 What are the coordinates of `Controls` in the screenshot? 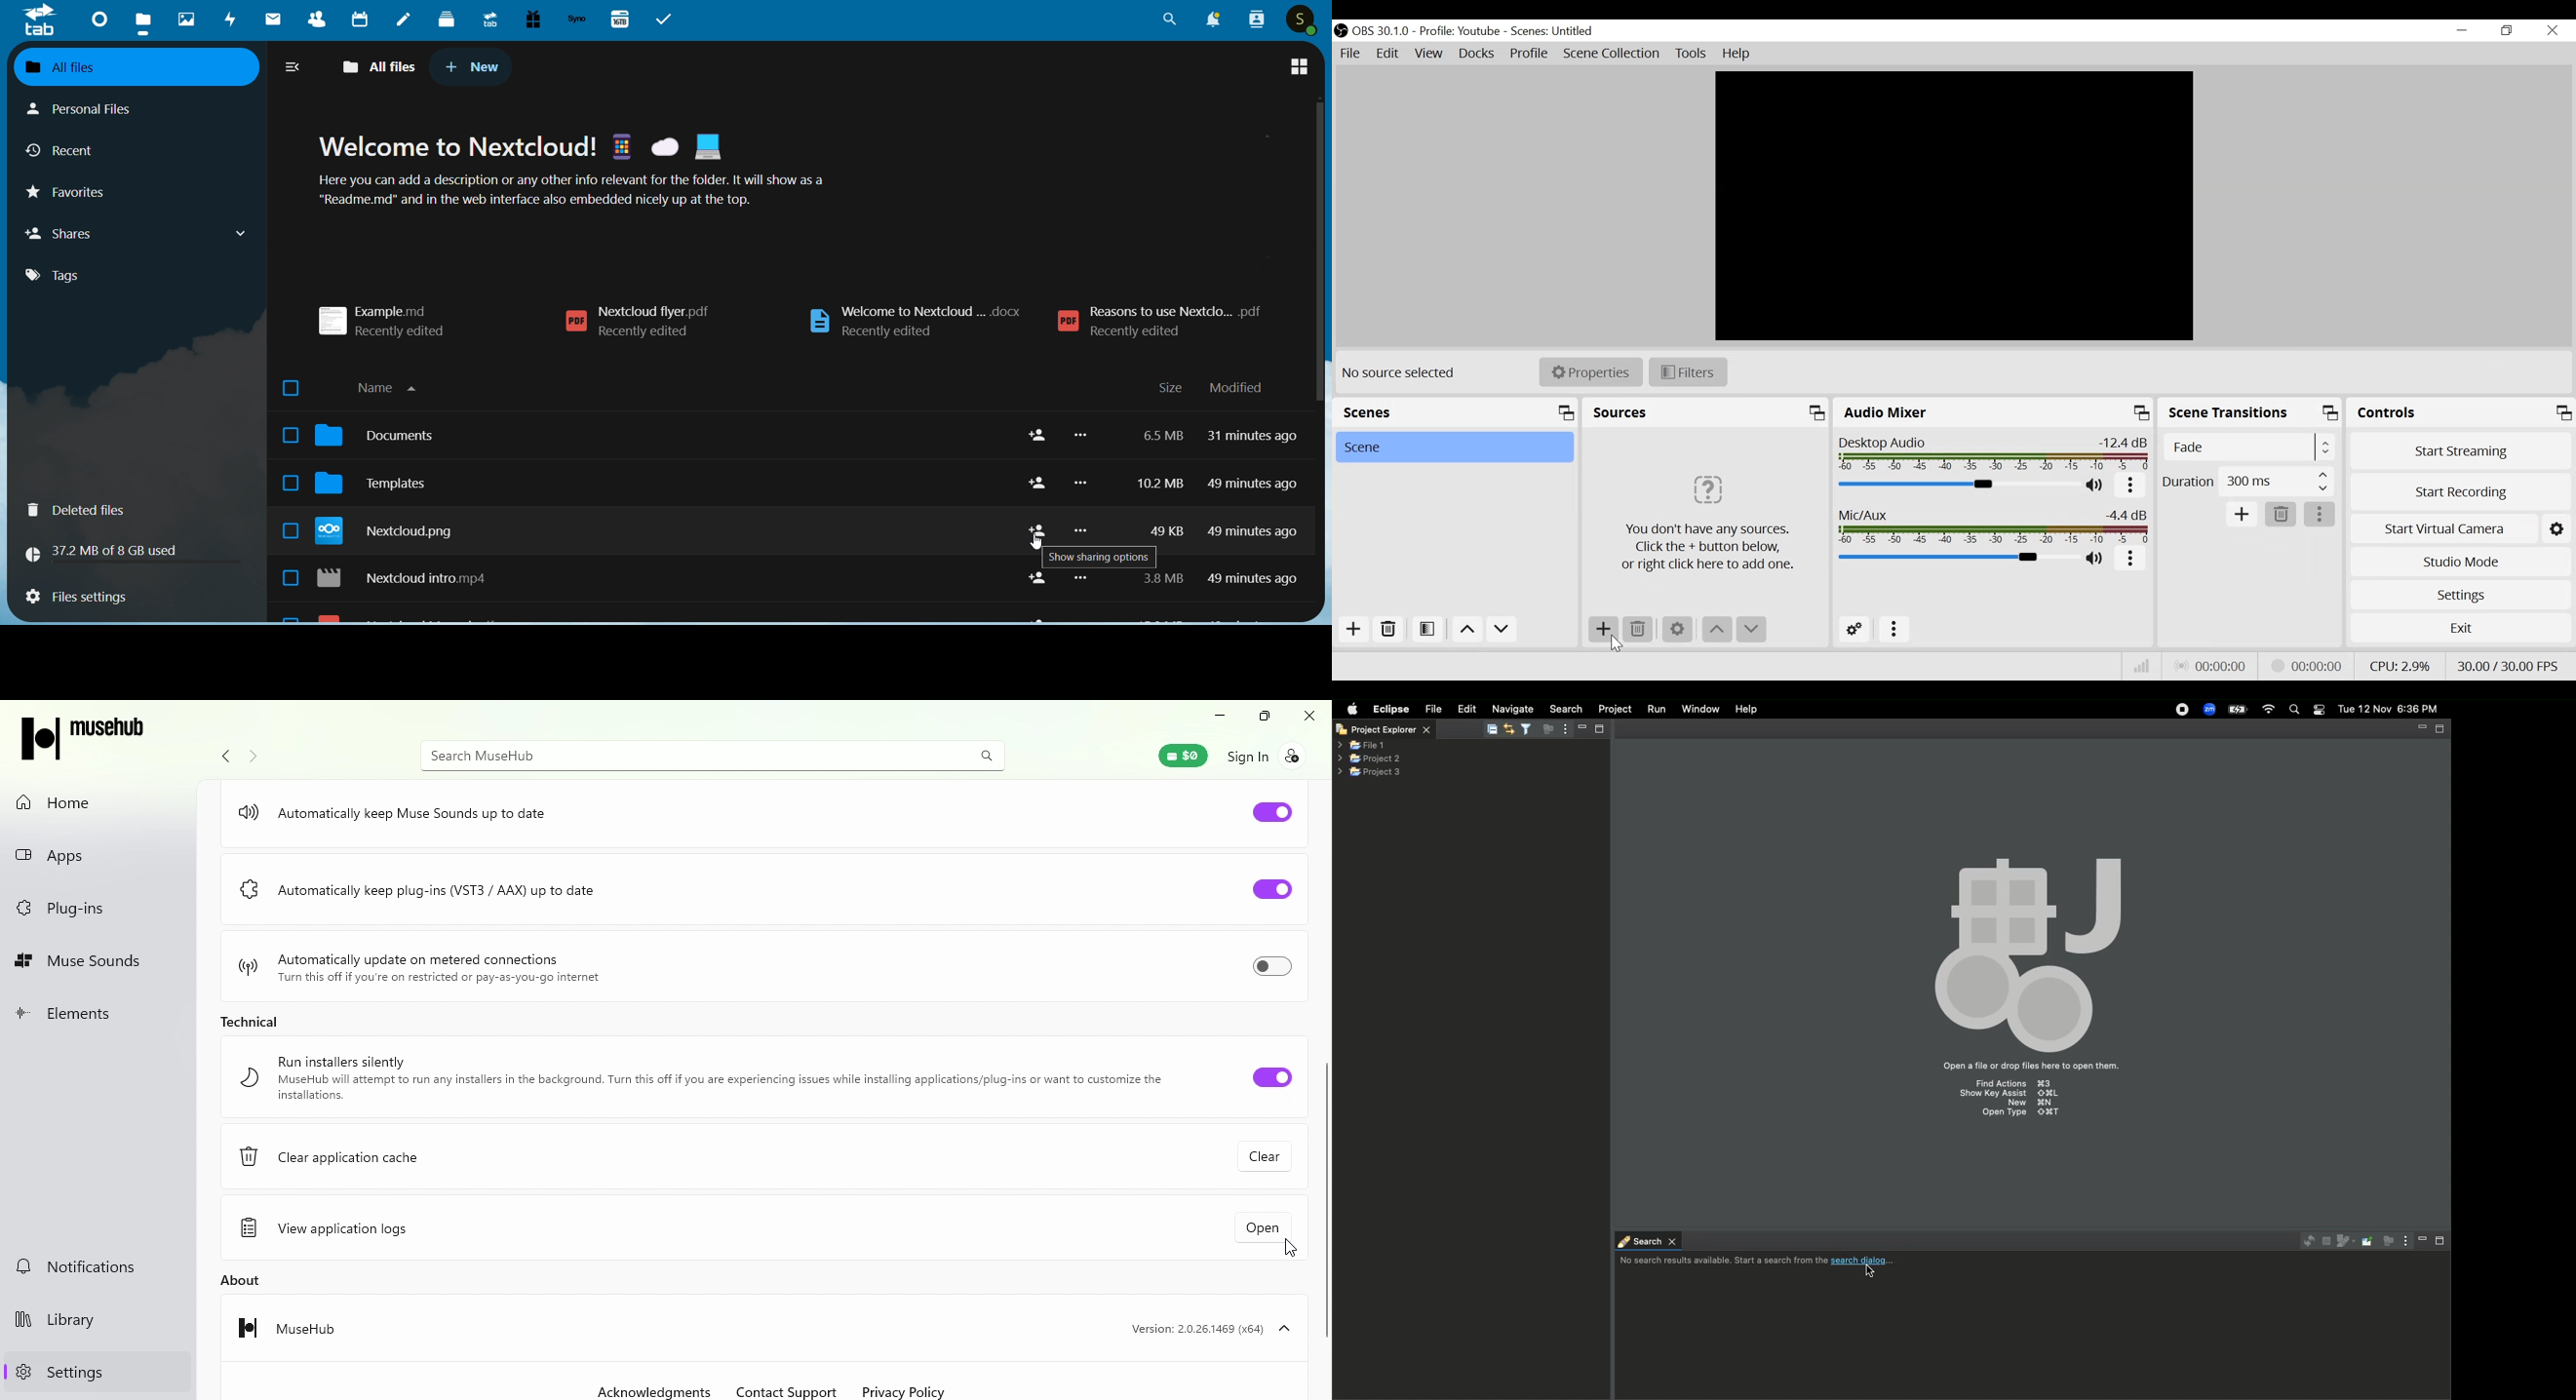 It's located at (2462, 415).